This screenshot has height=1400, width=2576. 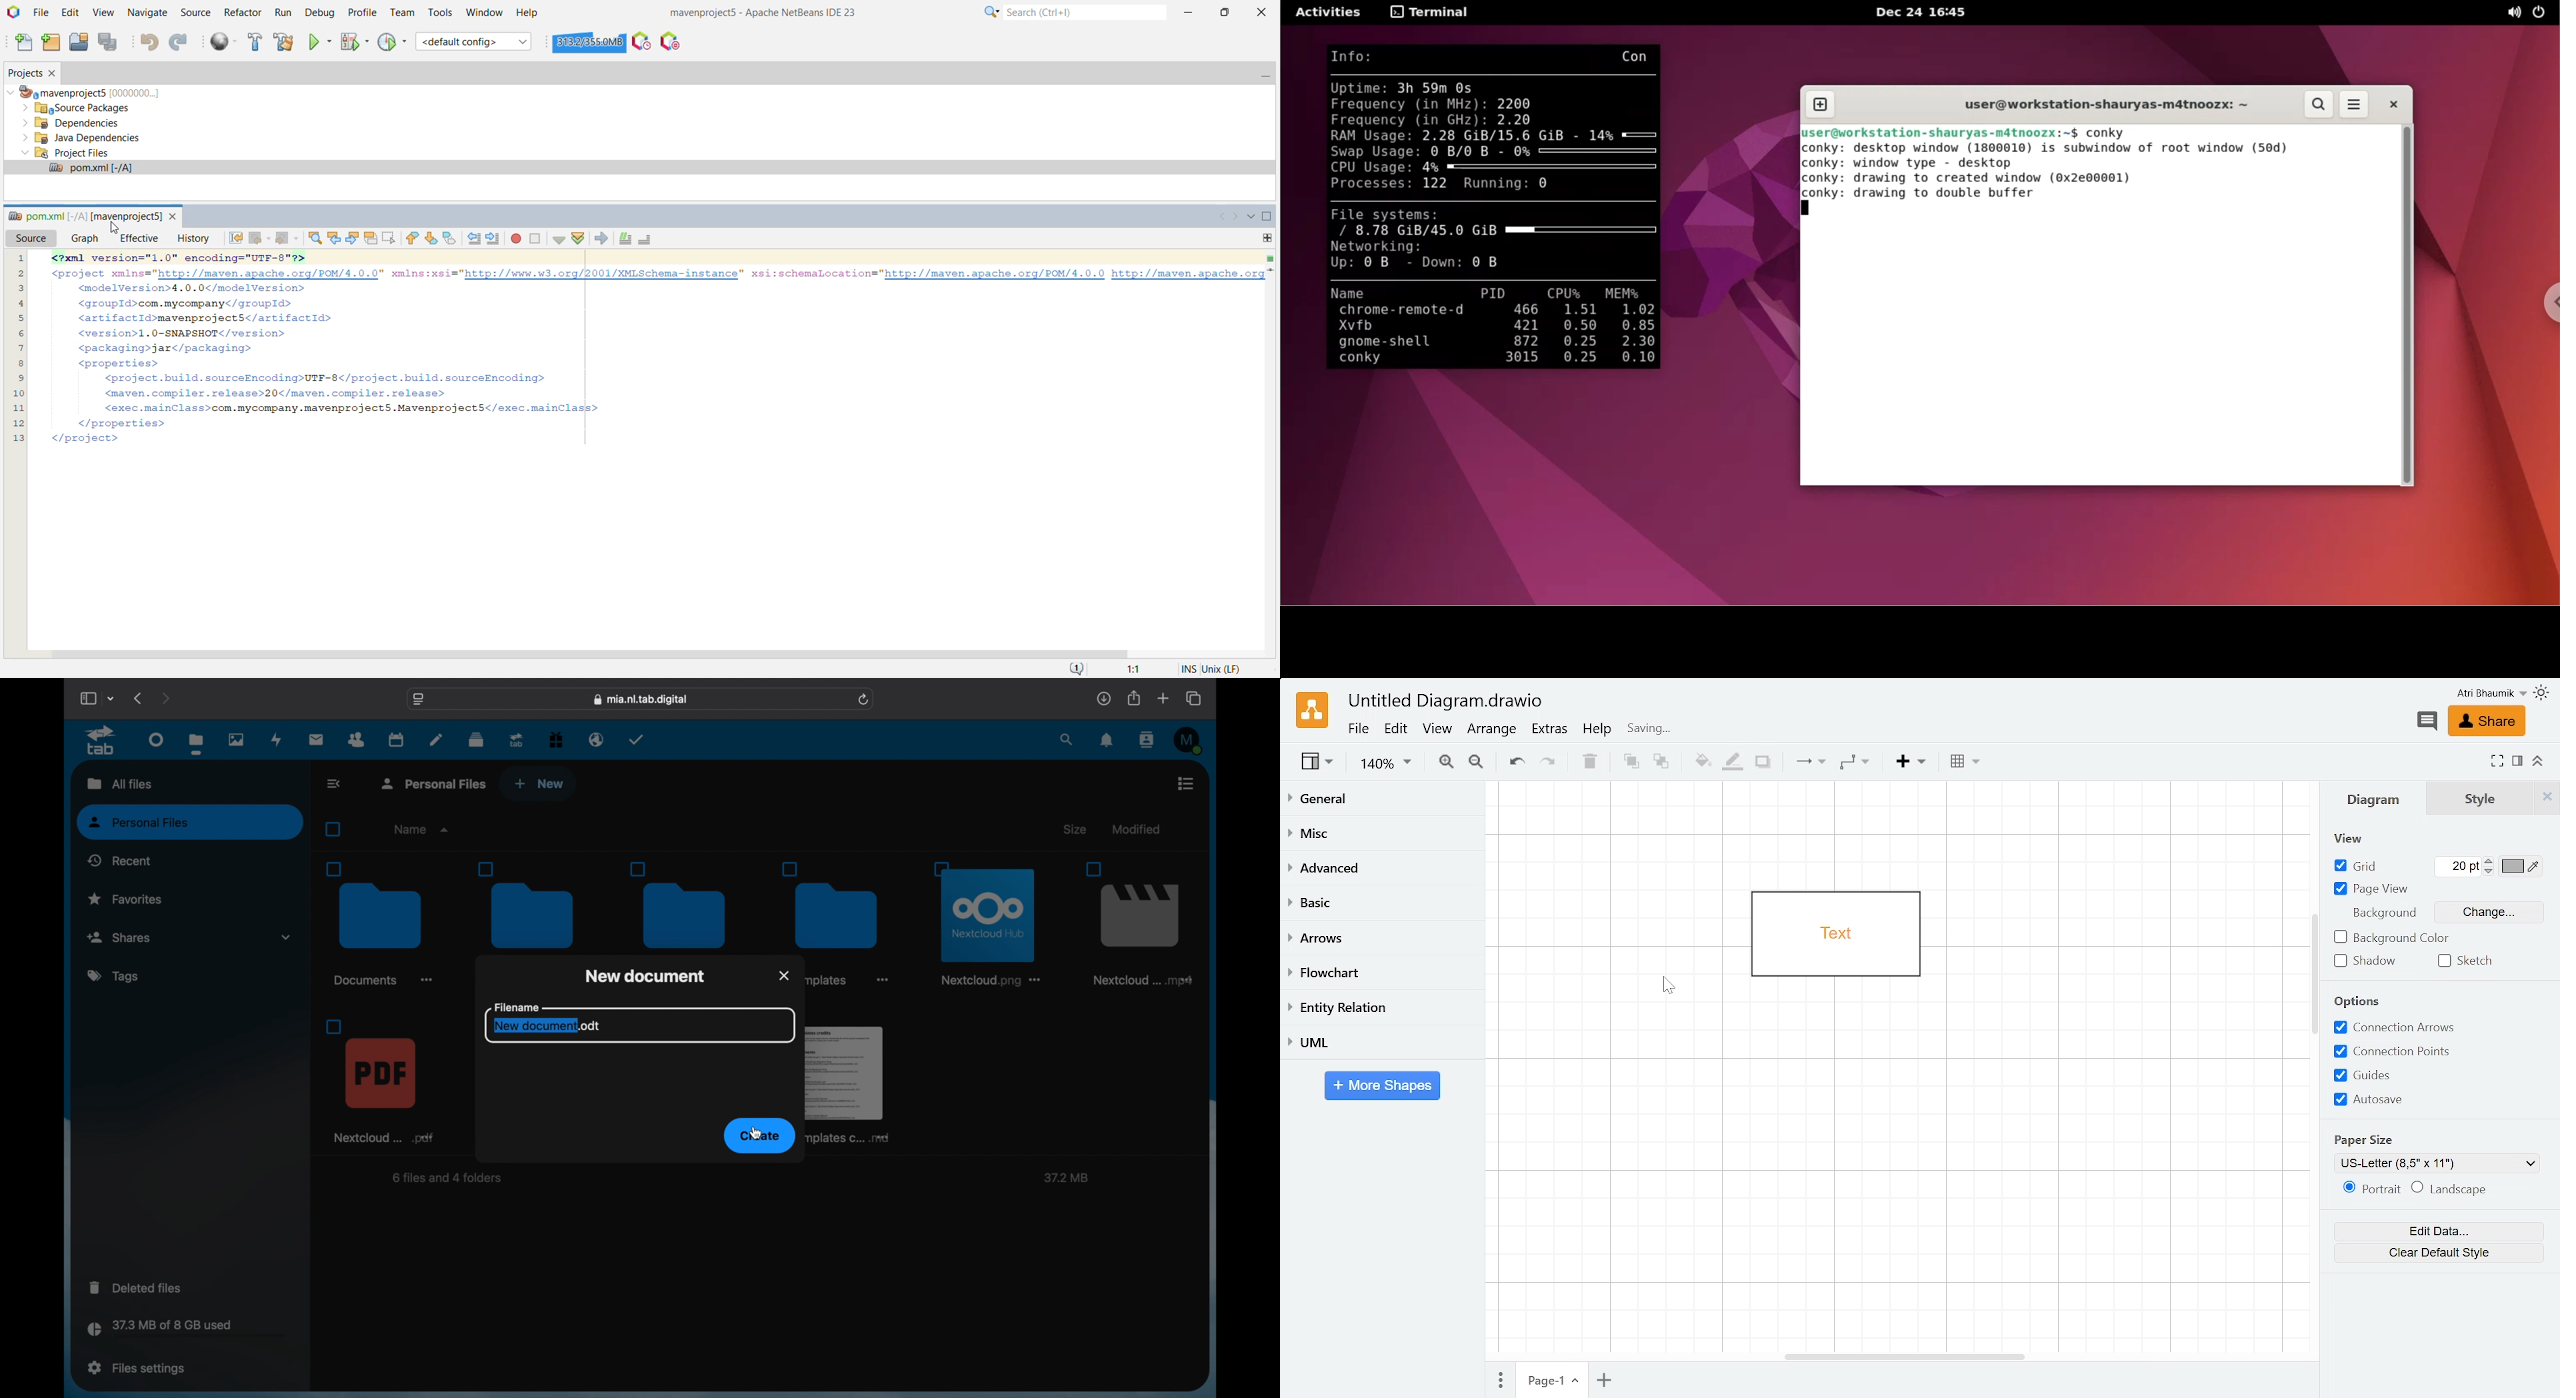 I want to click on files, so click(x=196, y=743).